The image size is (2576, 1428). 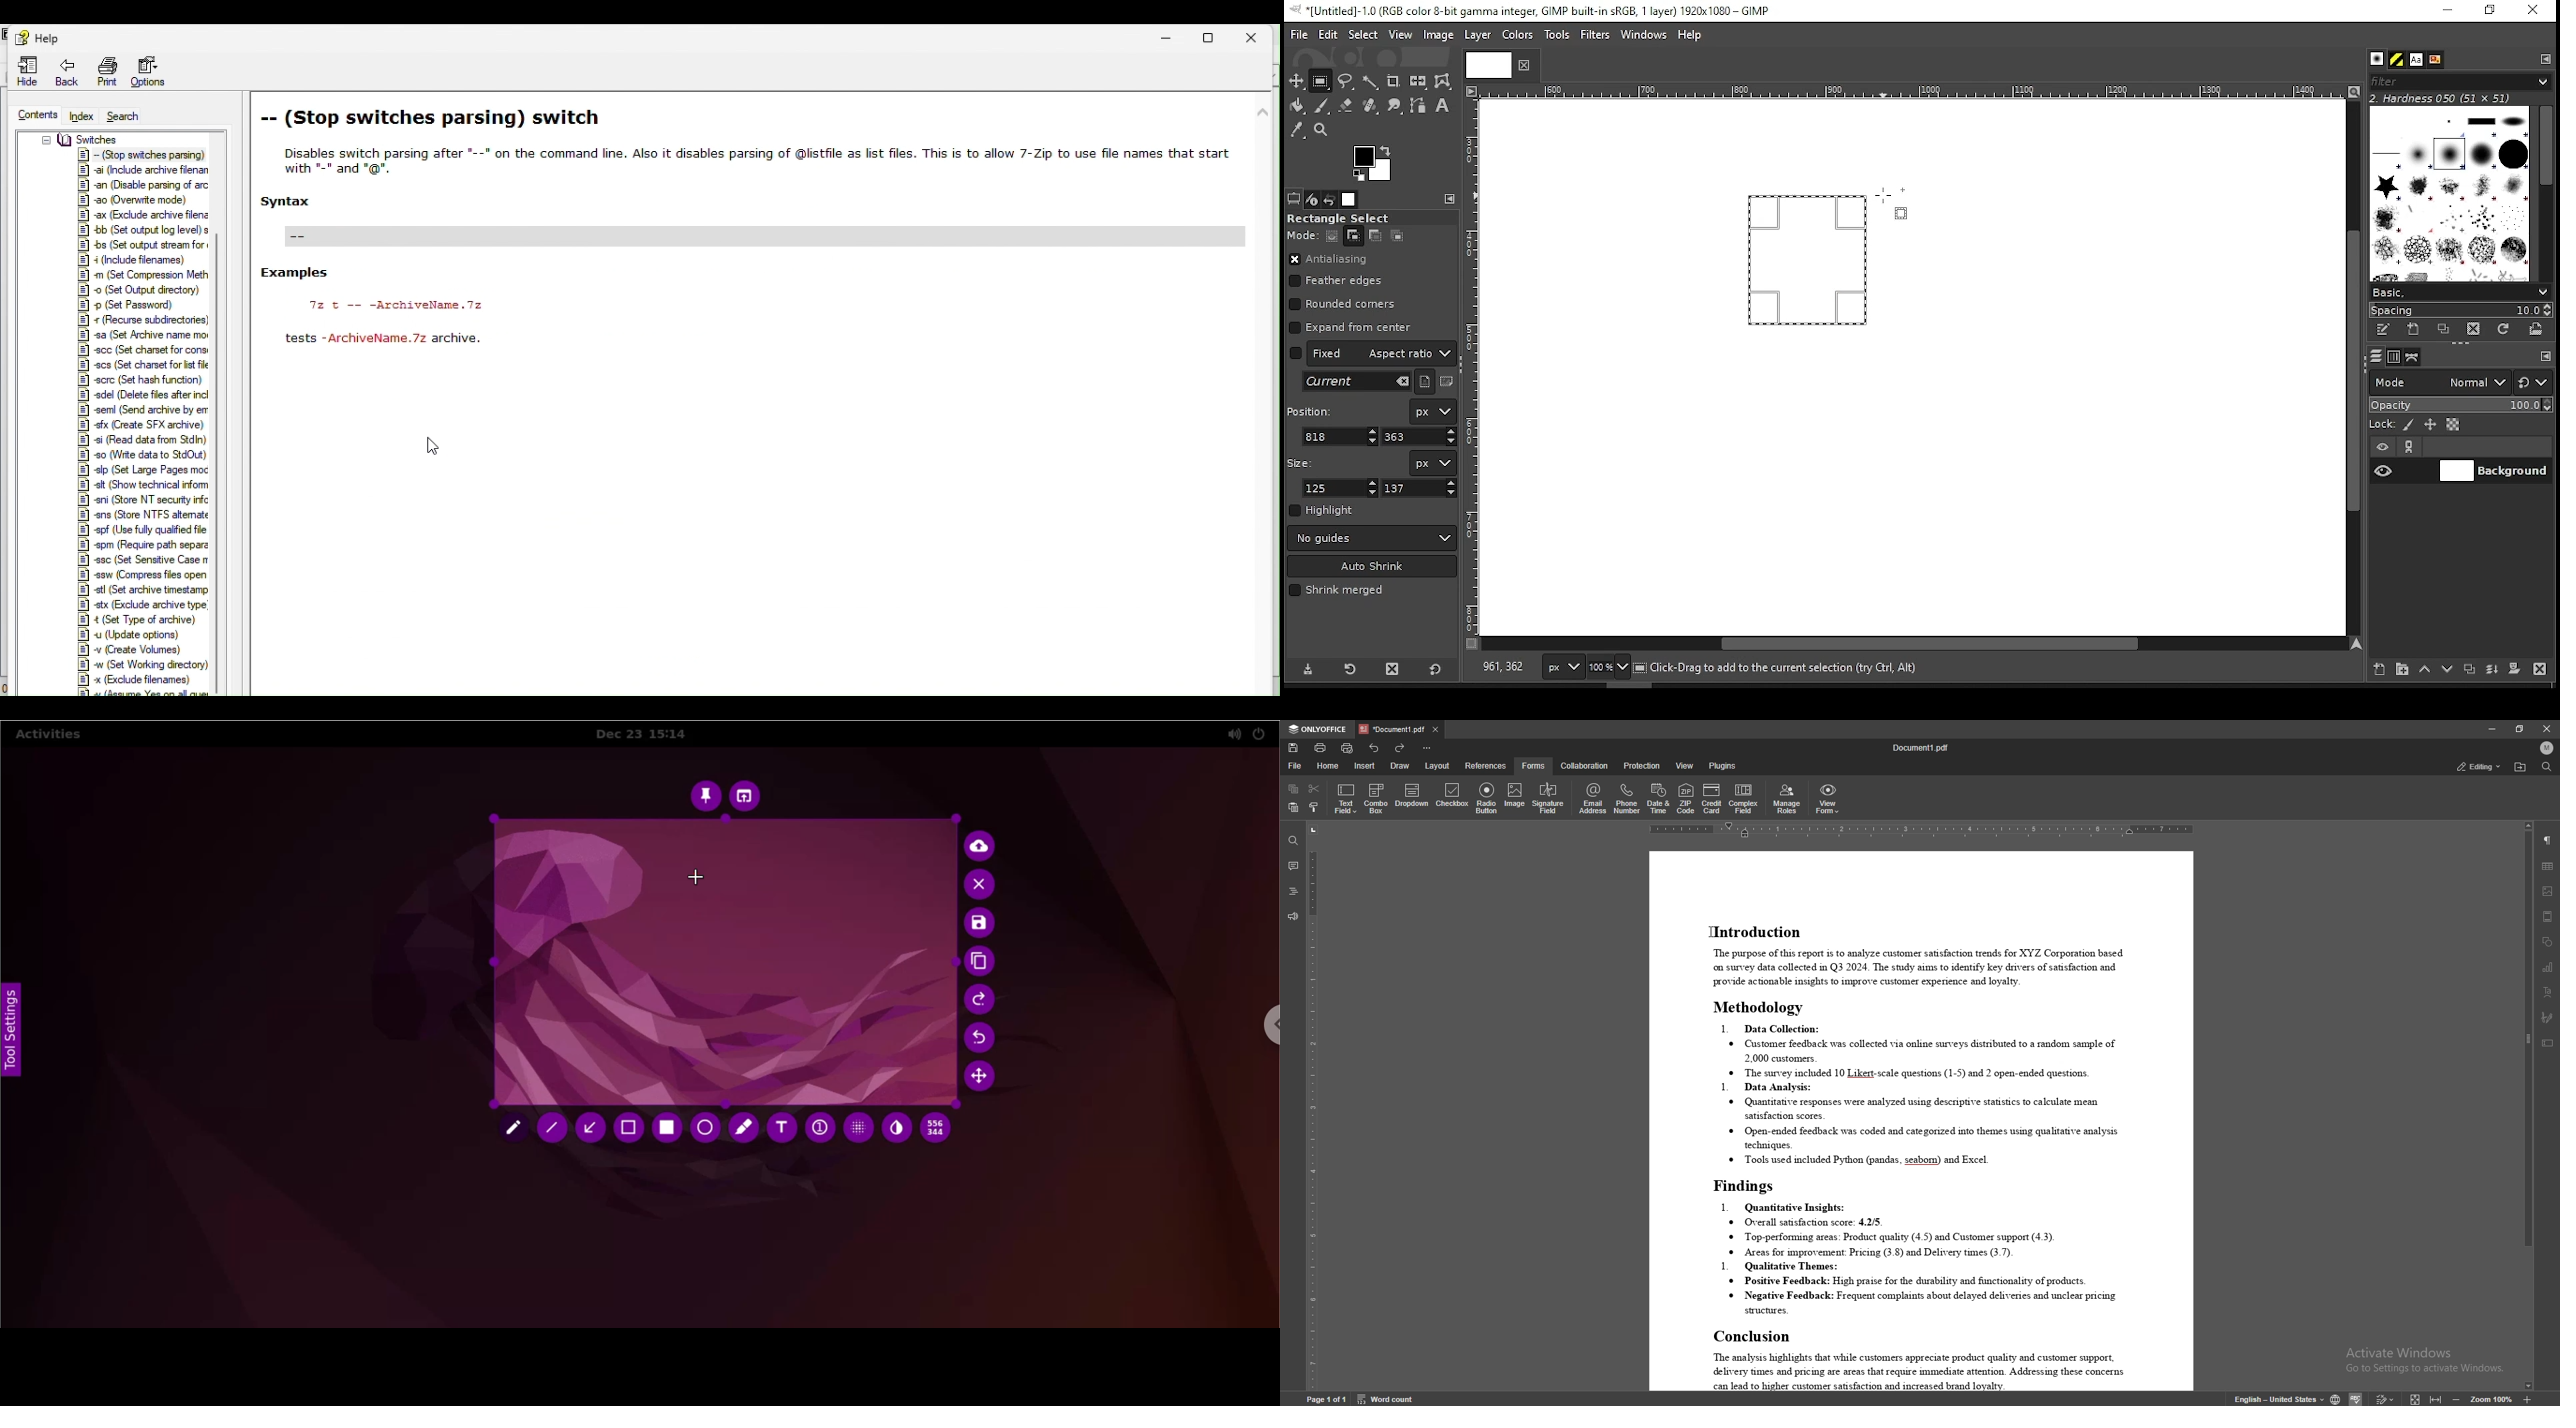 What do you see at coordinates (2545, 192) in the screenshot?
I see `scroll bar` at bounding box center [2545, 192].